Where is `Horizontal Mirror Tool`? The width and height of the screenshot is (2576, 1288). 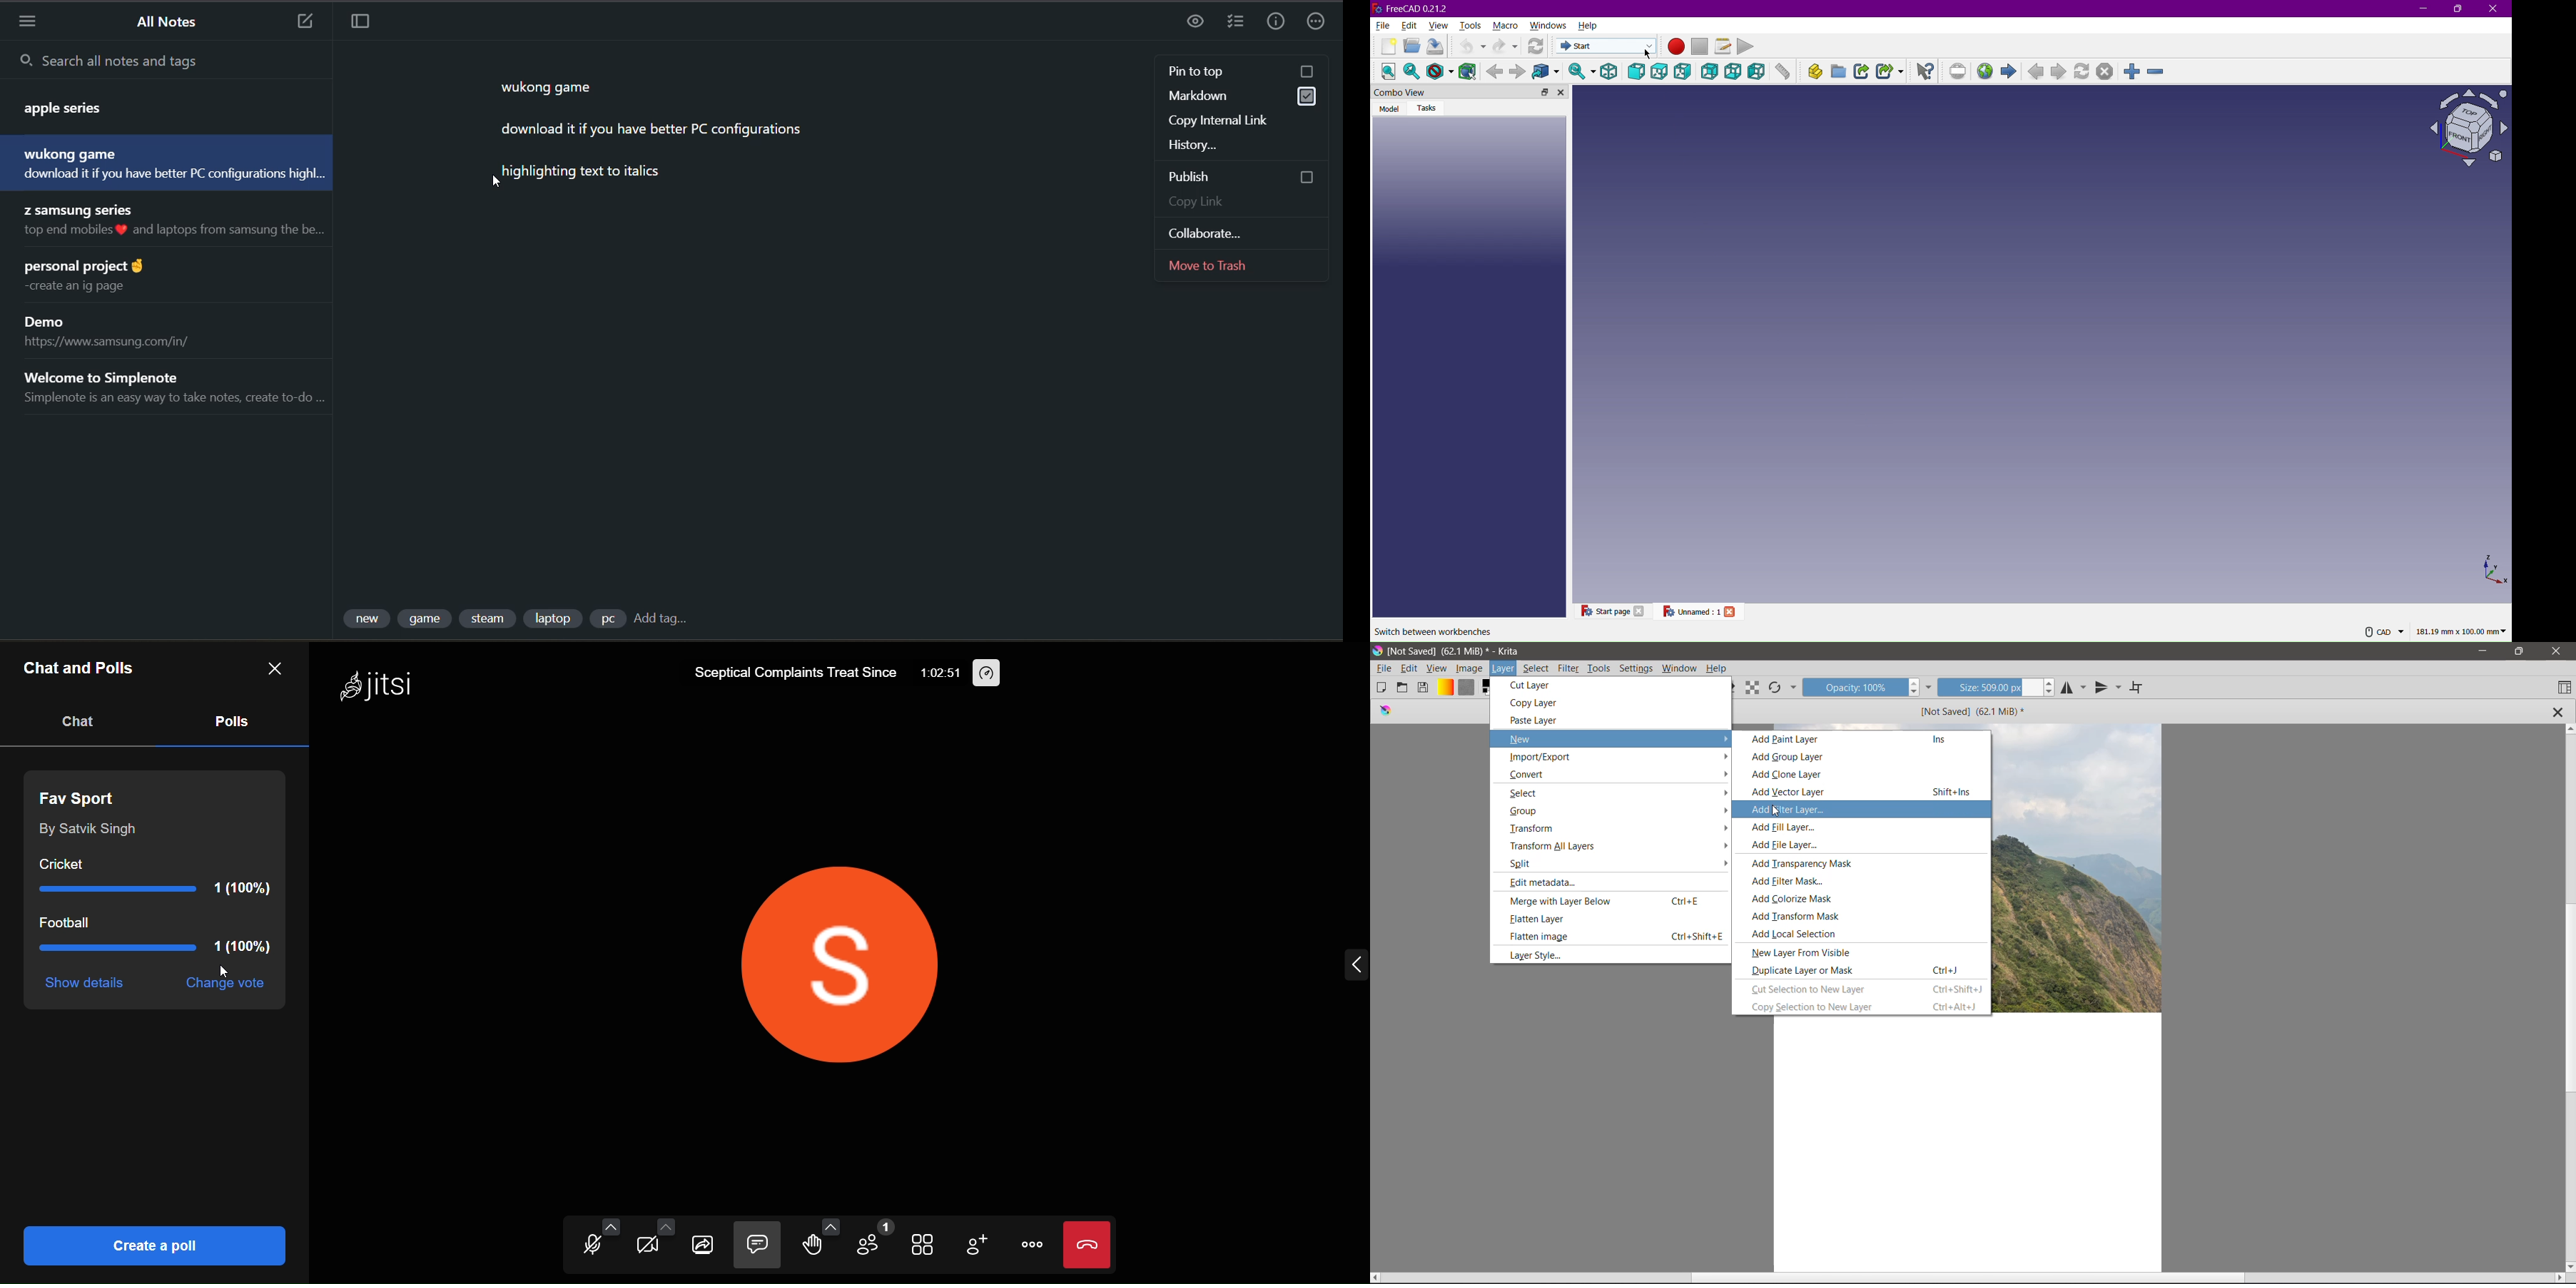
Horizontal Mirror Tool is located at coordinates (2074, 688).